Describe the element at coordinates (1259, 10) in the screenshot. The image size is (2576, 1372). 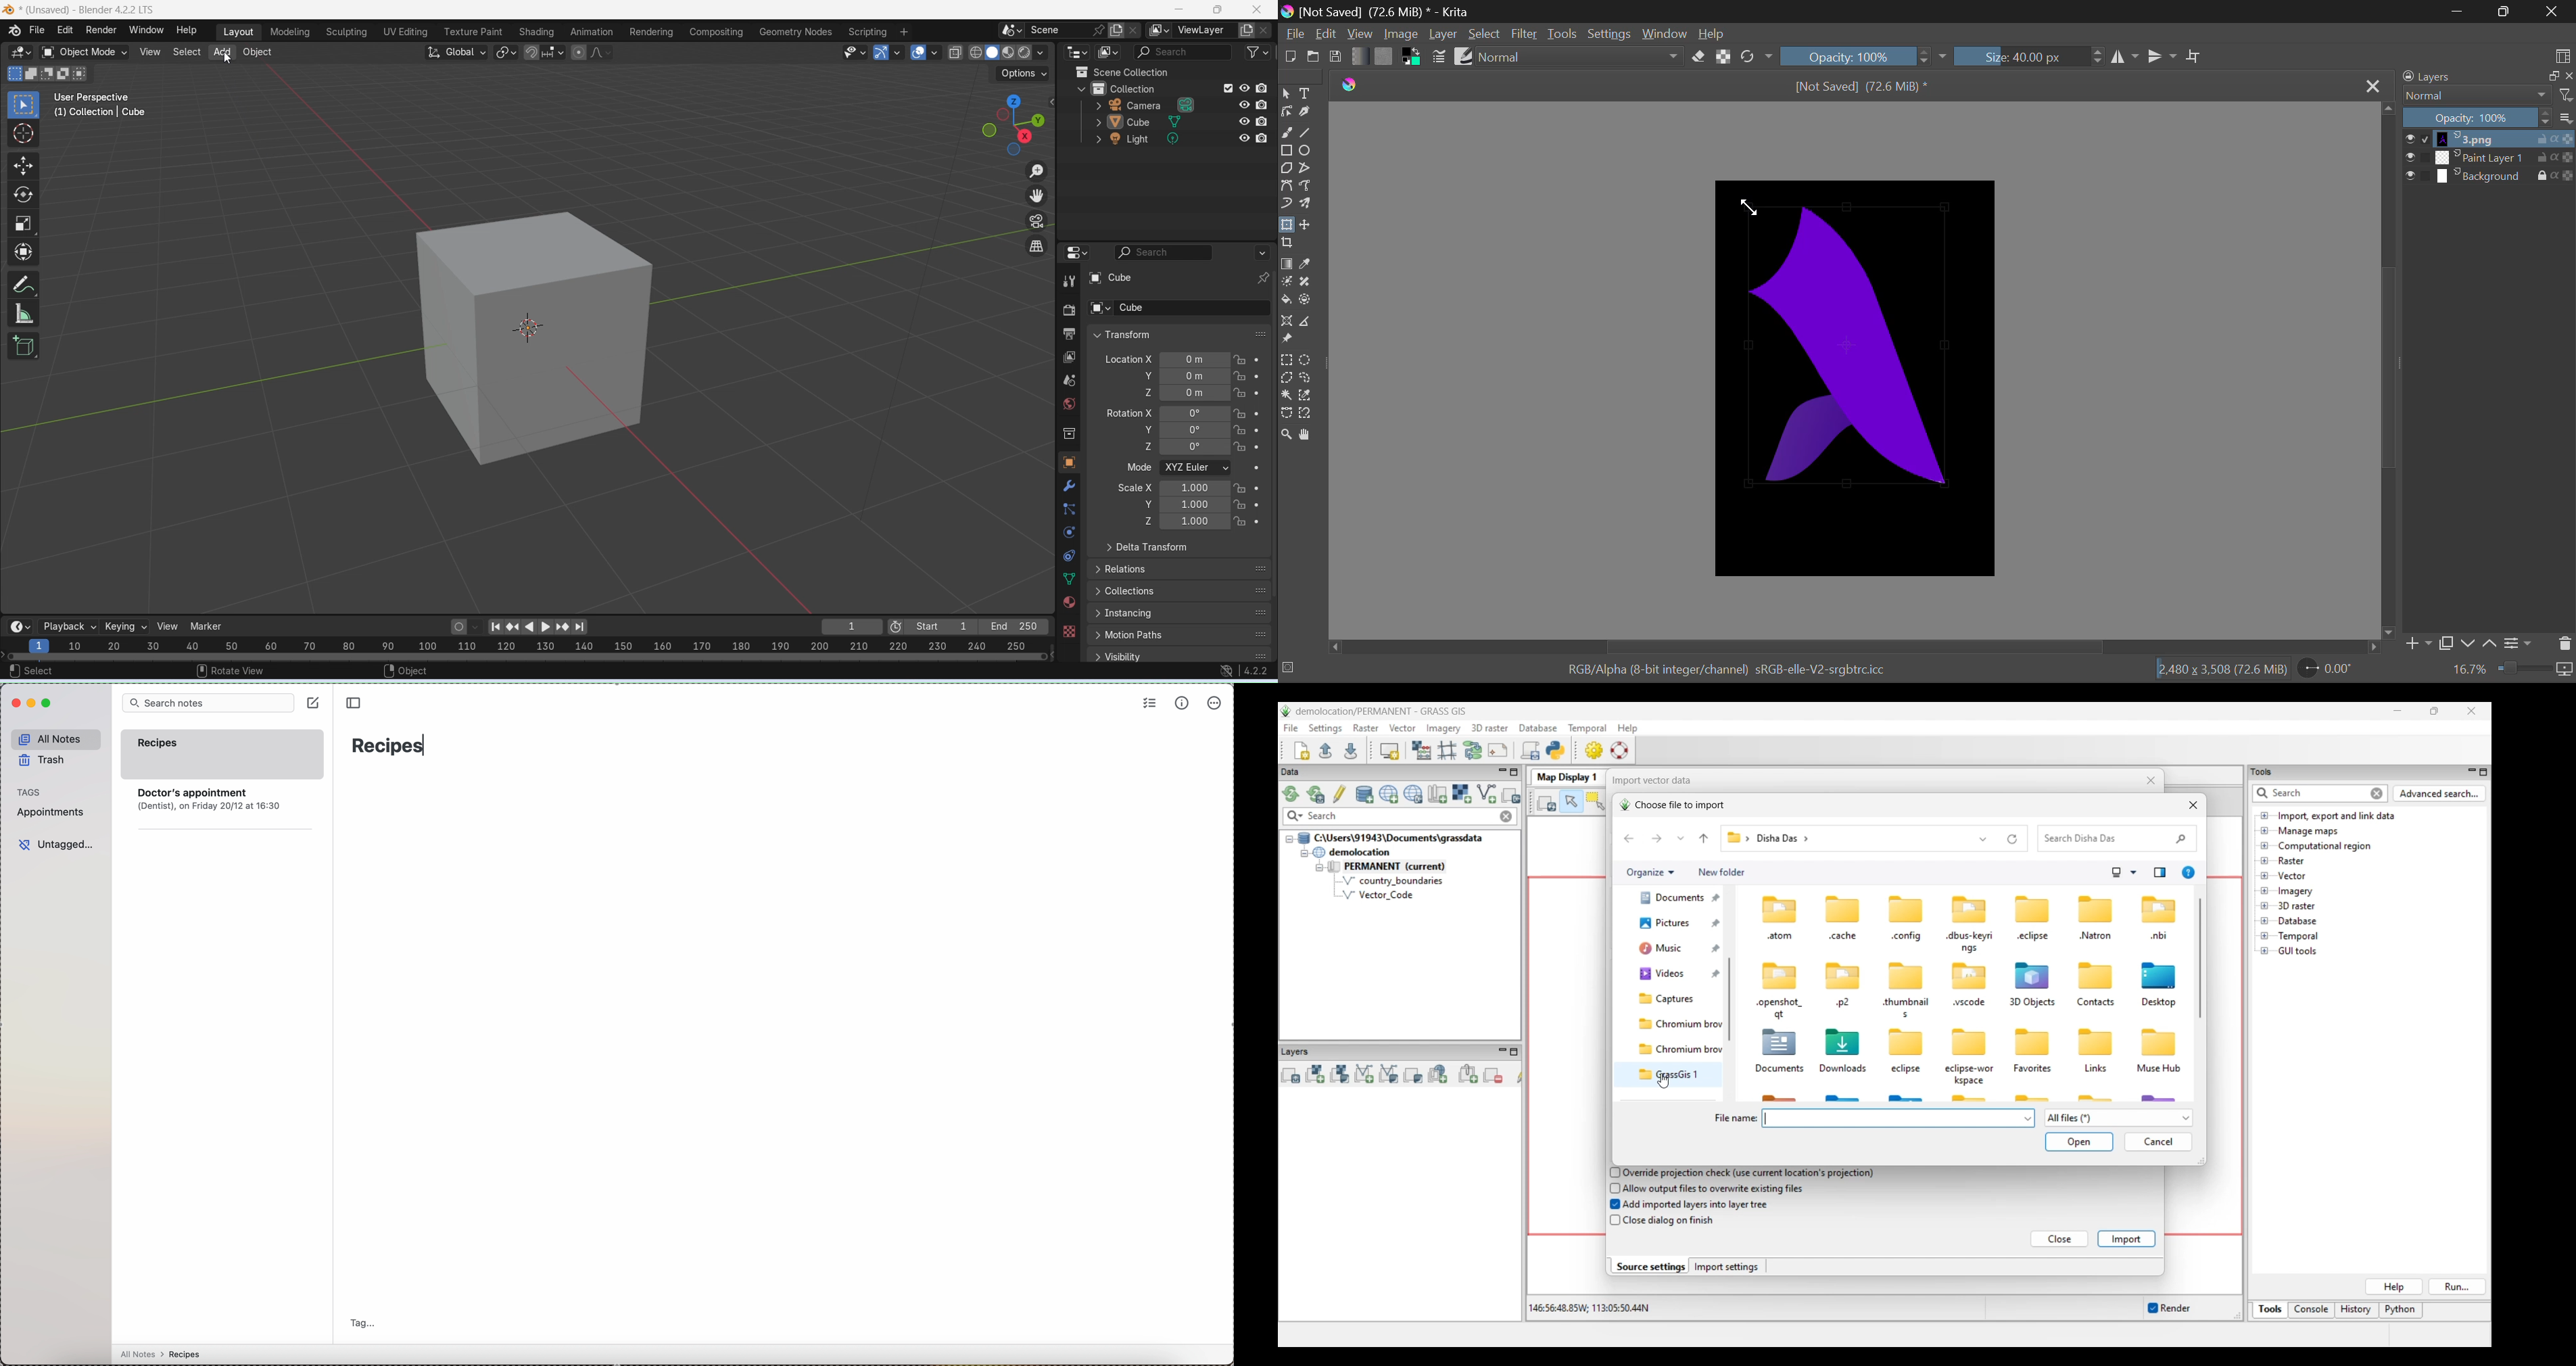
I see `Close` at that location.